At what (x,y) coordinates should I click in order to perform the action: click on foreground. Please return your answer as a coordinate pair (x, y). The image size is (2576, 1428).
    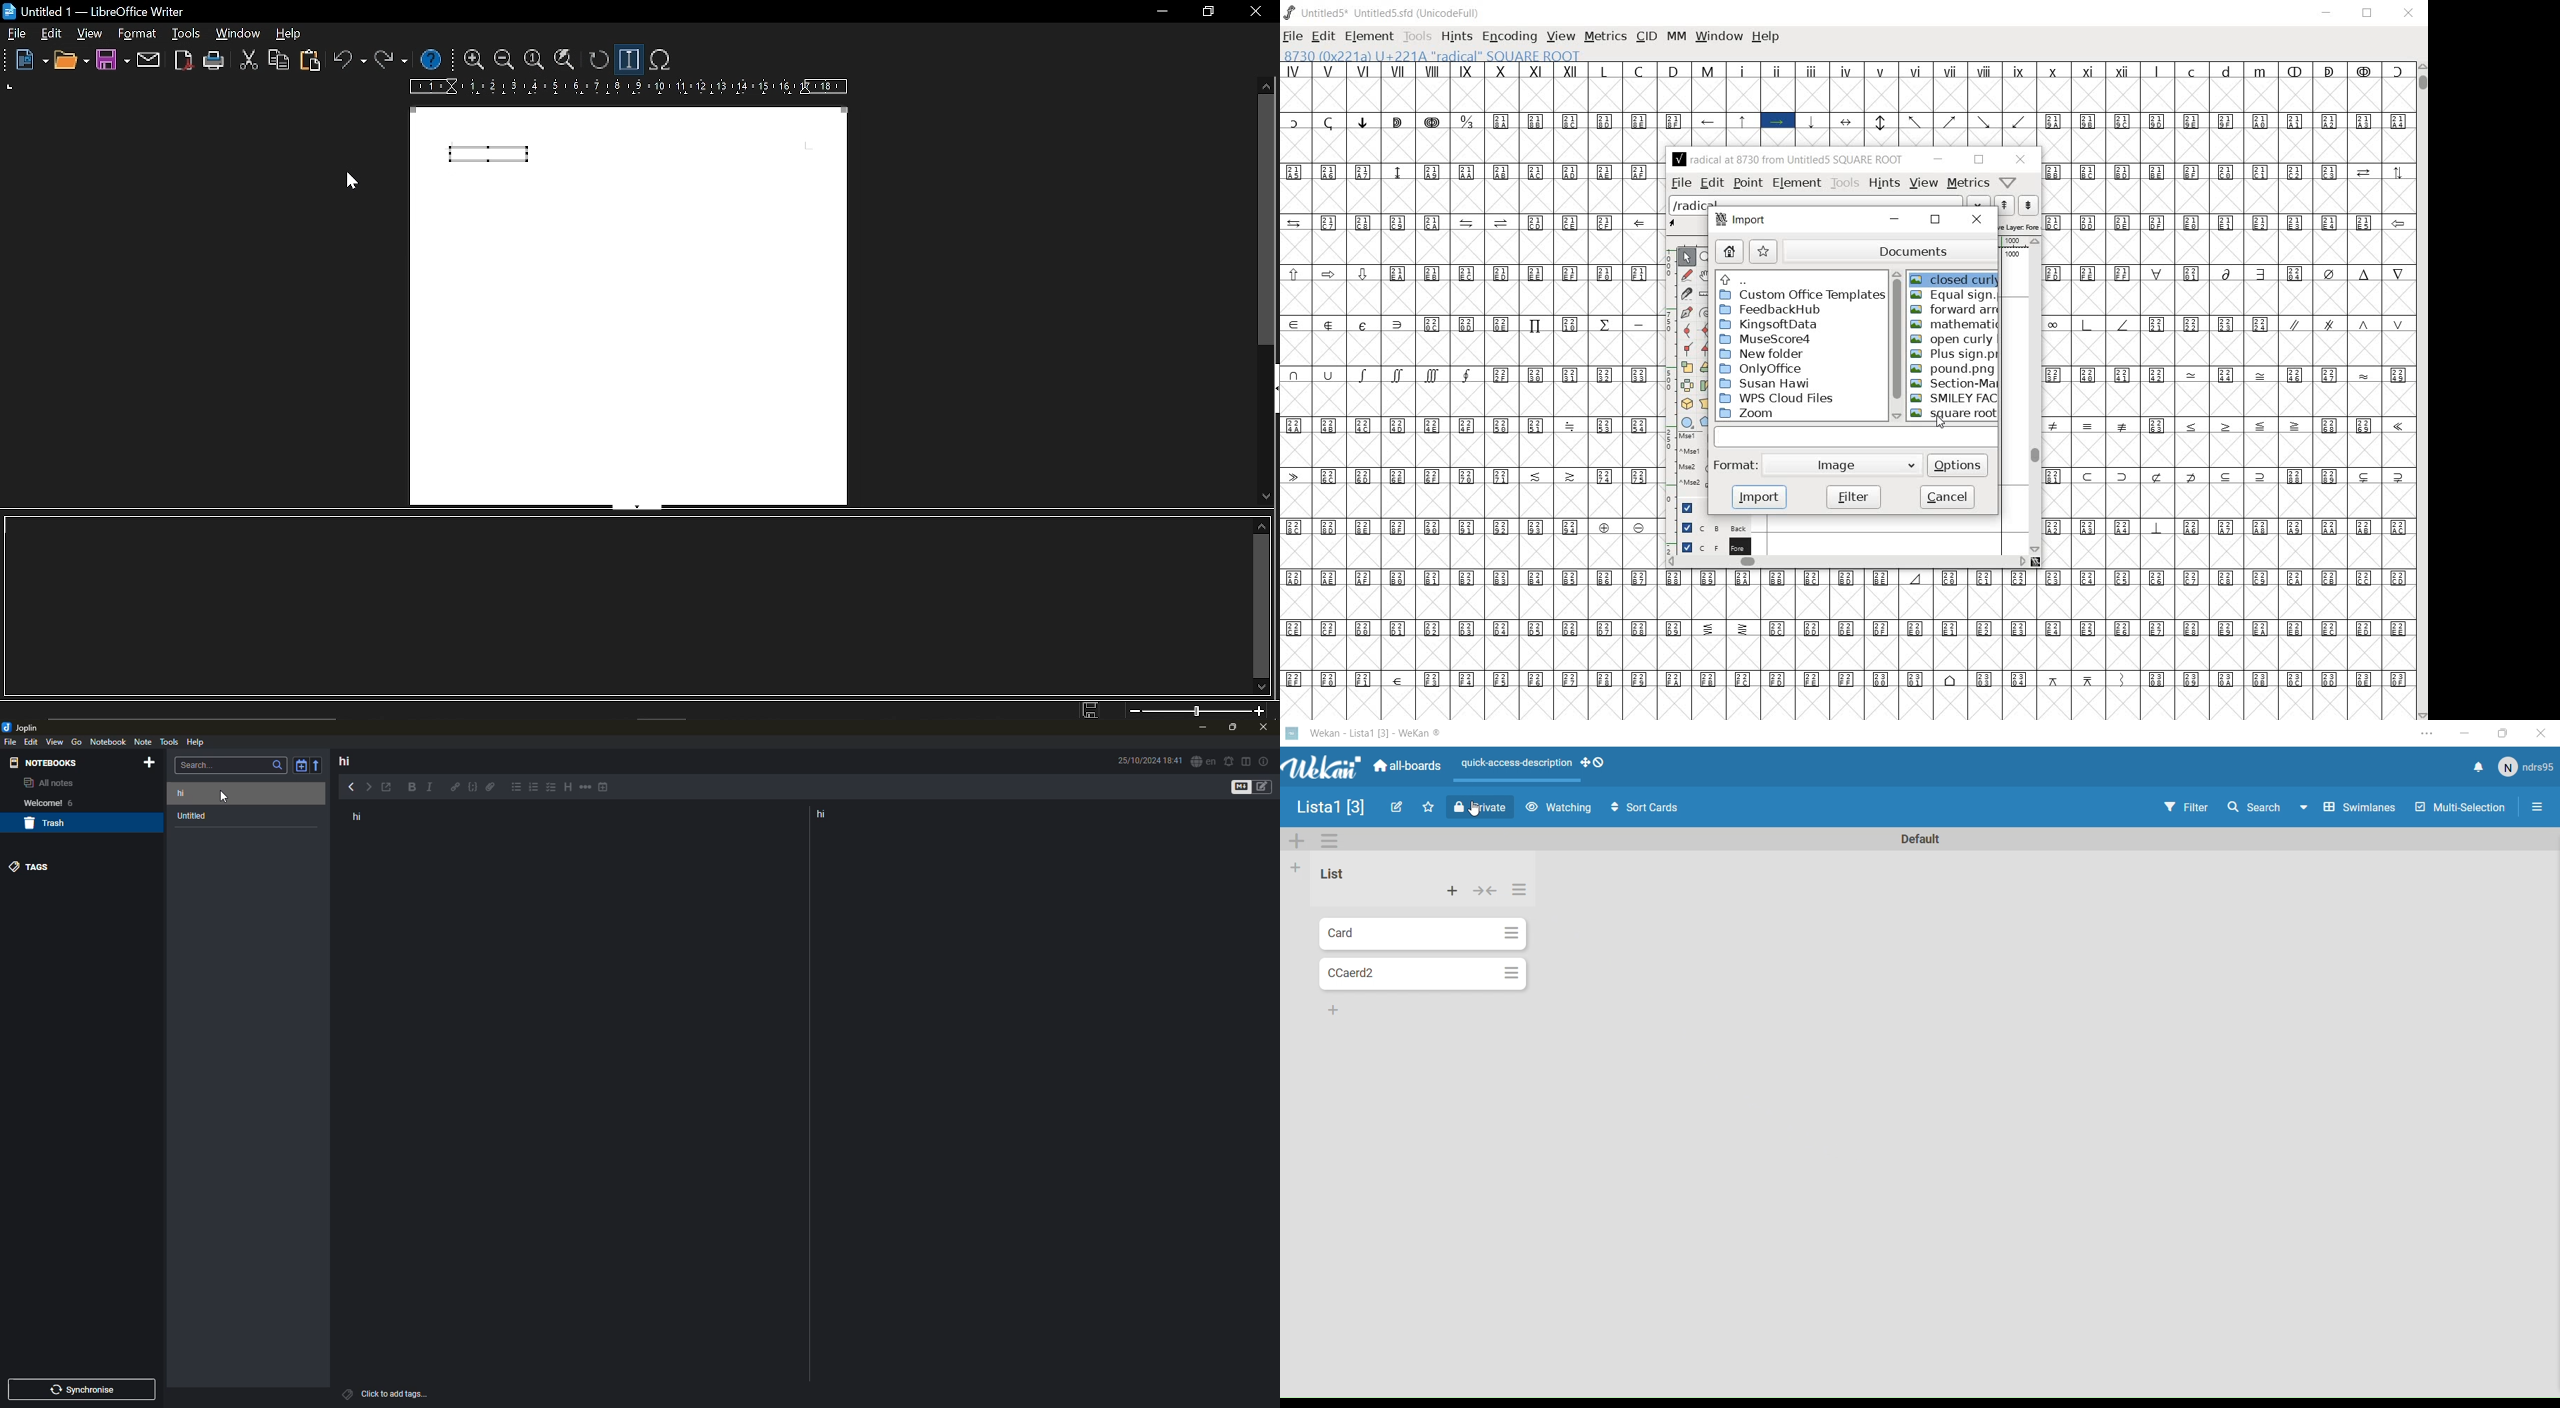
    Looking at the image, I should click on (1708, 546).